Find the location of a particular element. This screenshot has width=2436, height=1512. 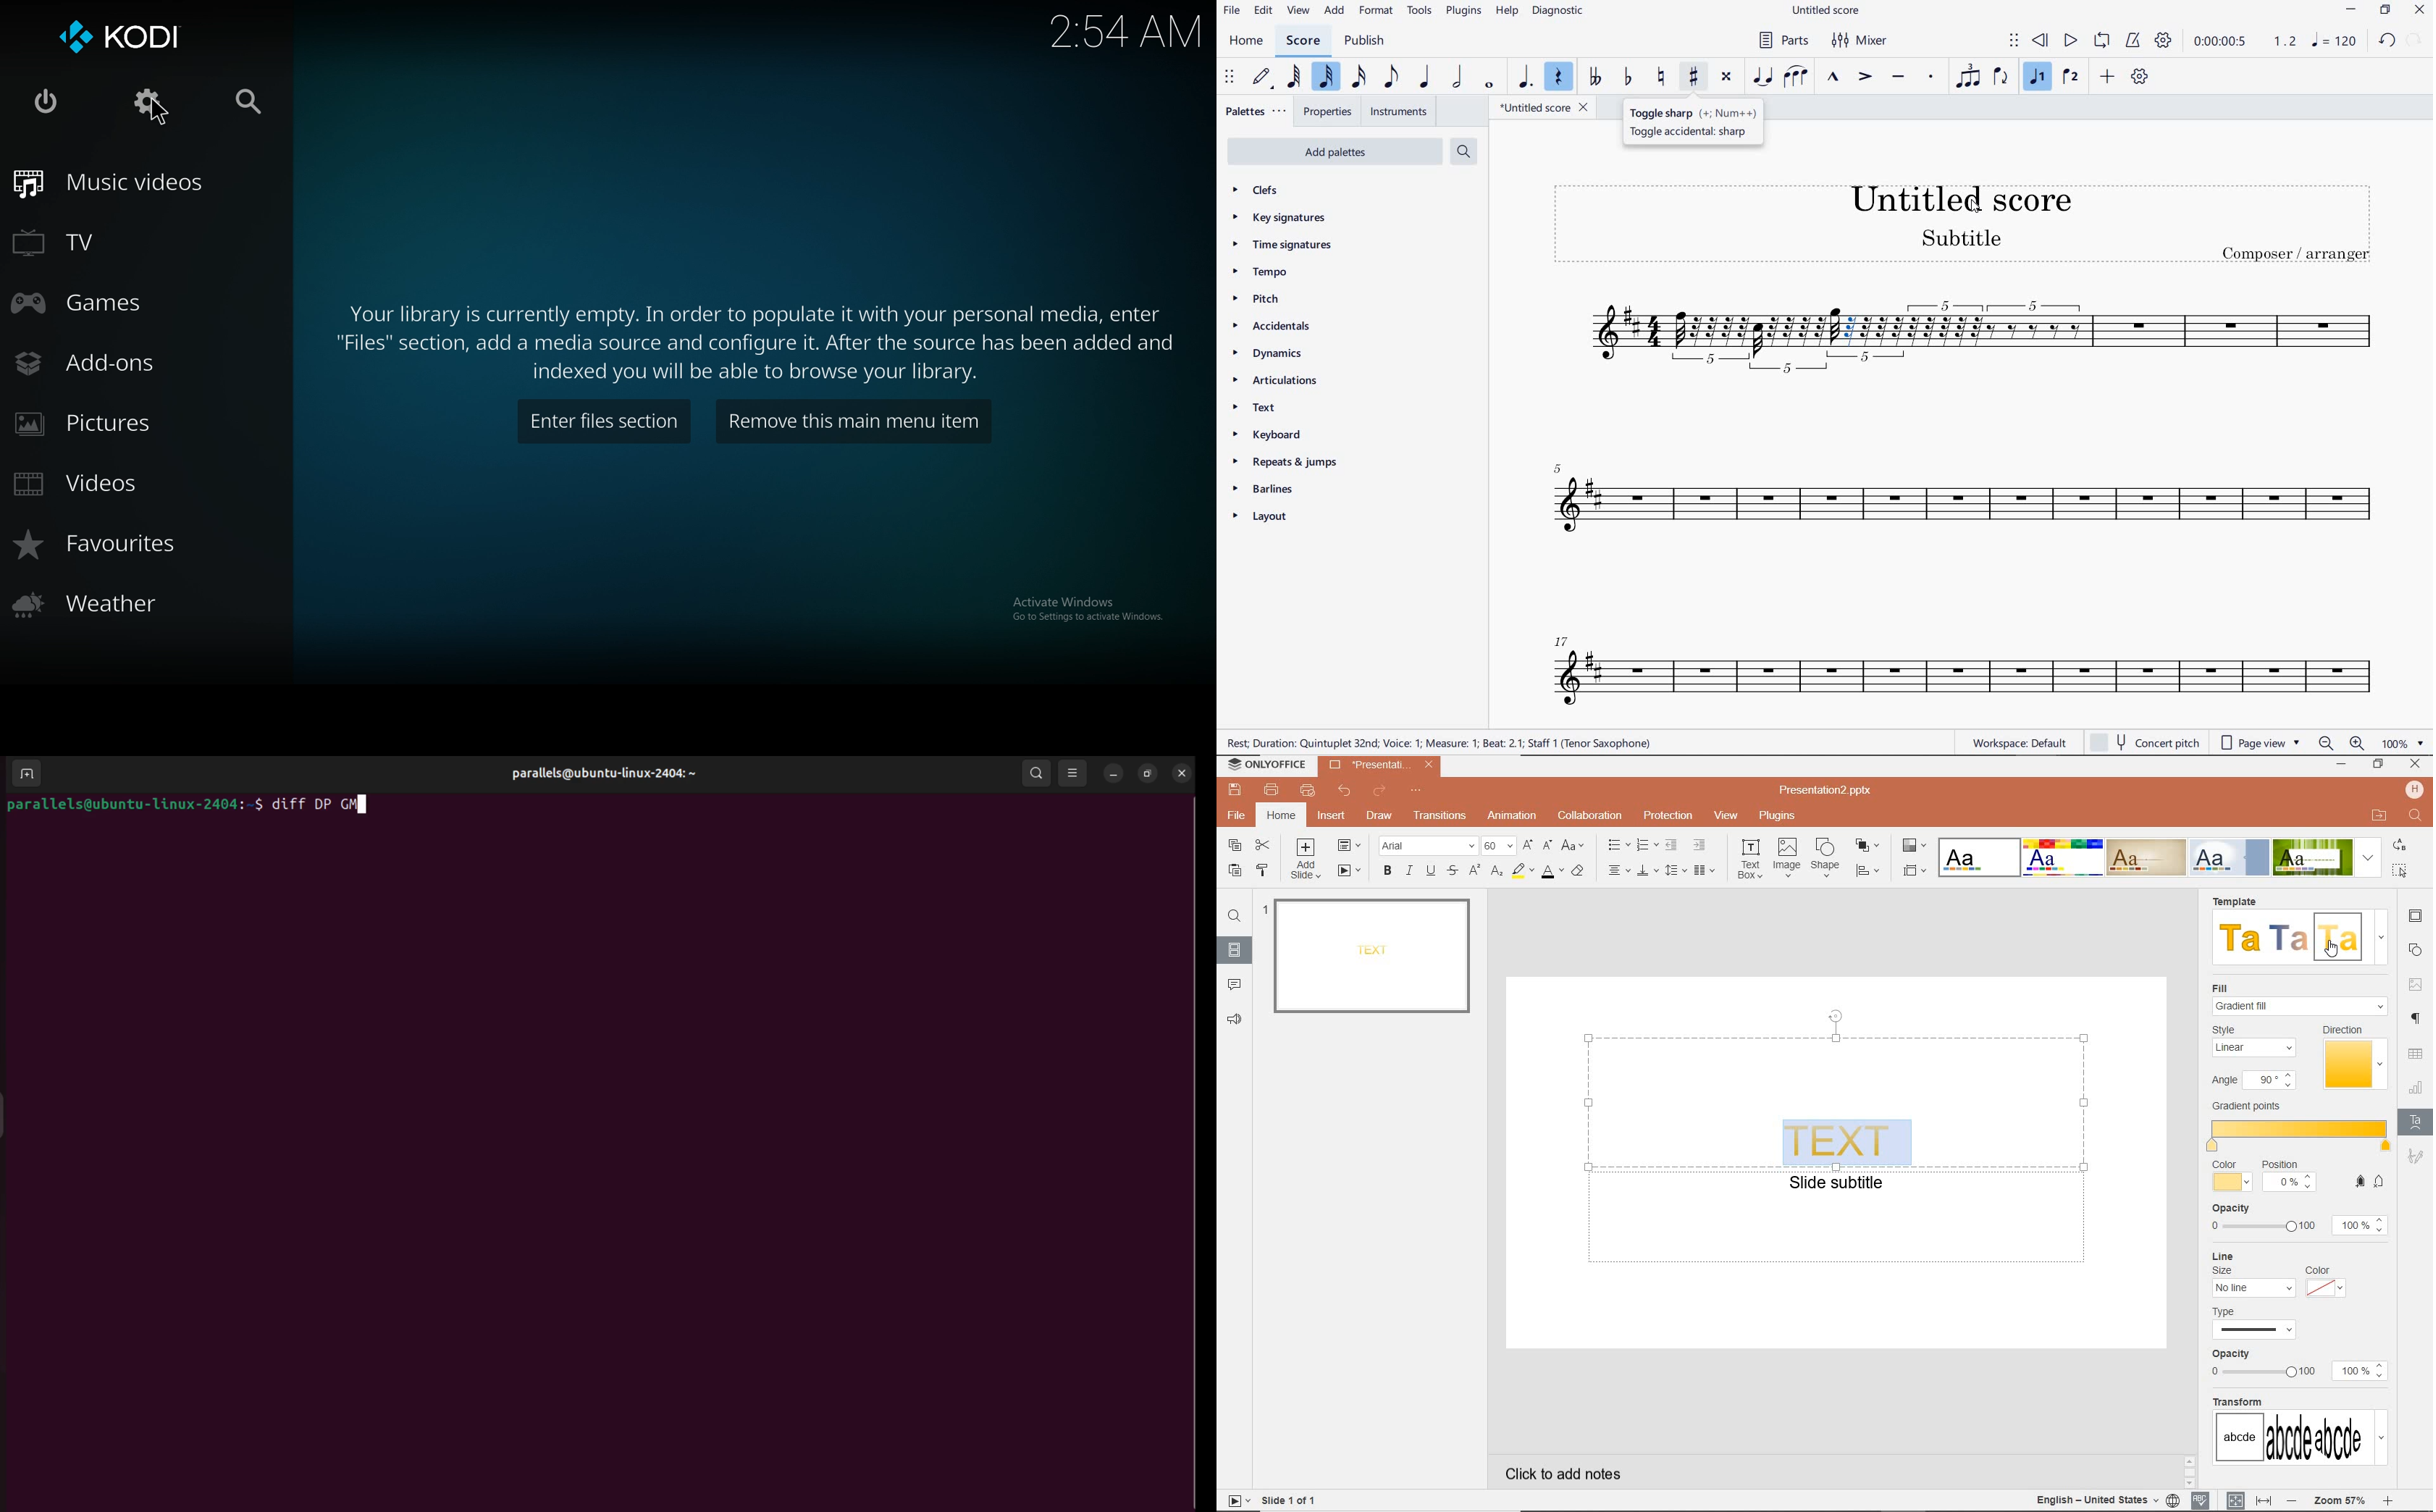

AUGMENTATION DOT is located at coordinates (1527, 77).